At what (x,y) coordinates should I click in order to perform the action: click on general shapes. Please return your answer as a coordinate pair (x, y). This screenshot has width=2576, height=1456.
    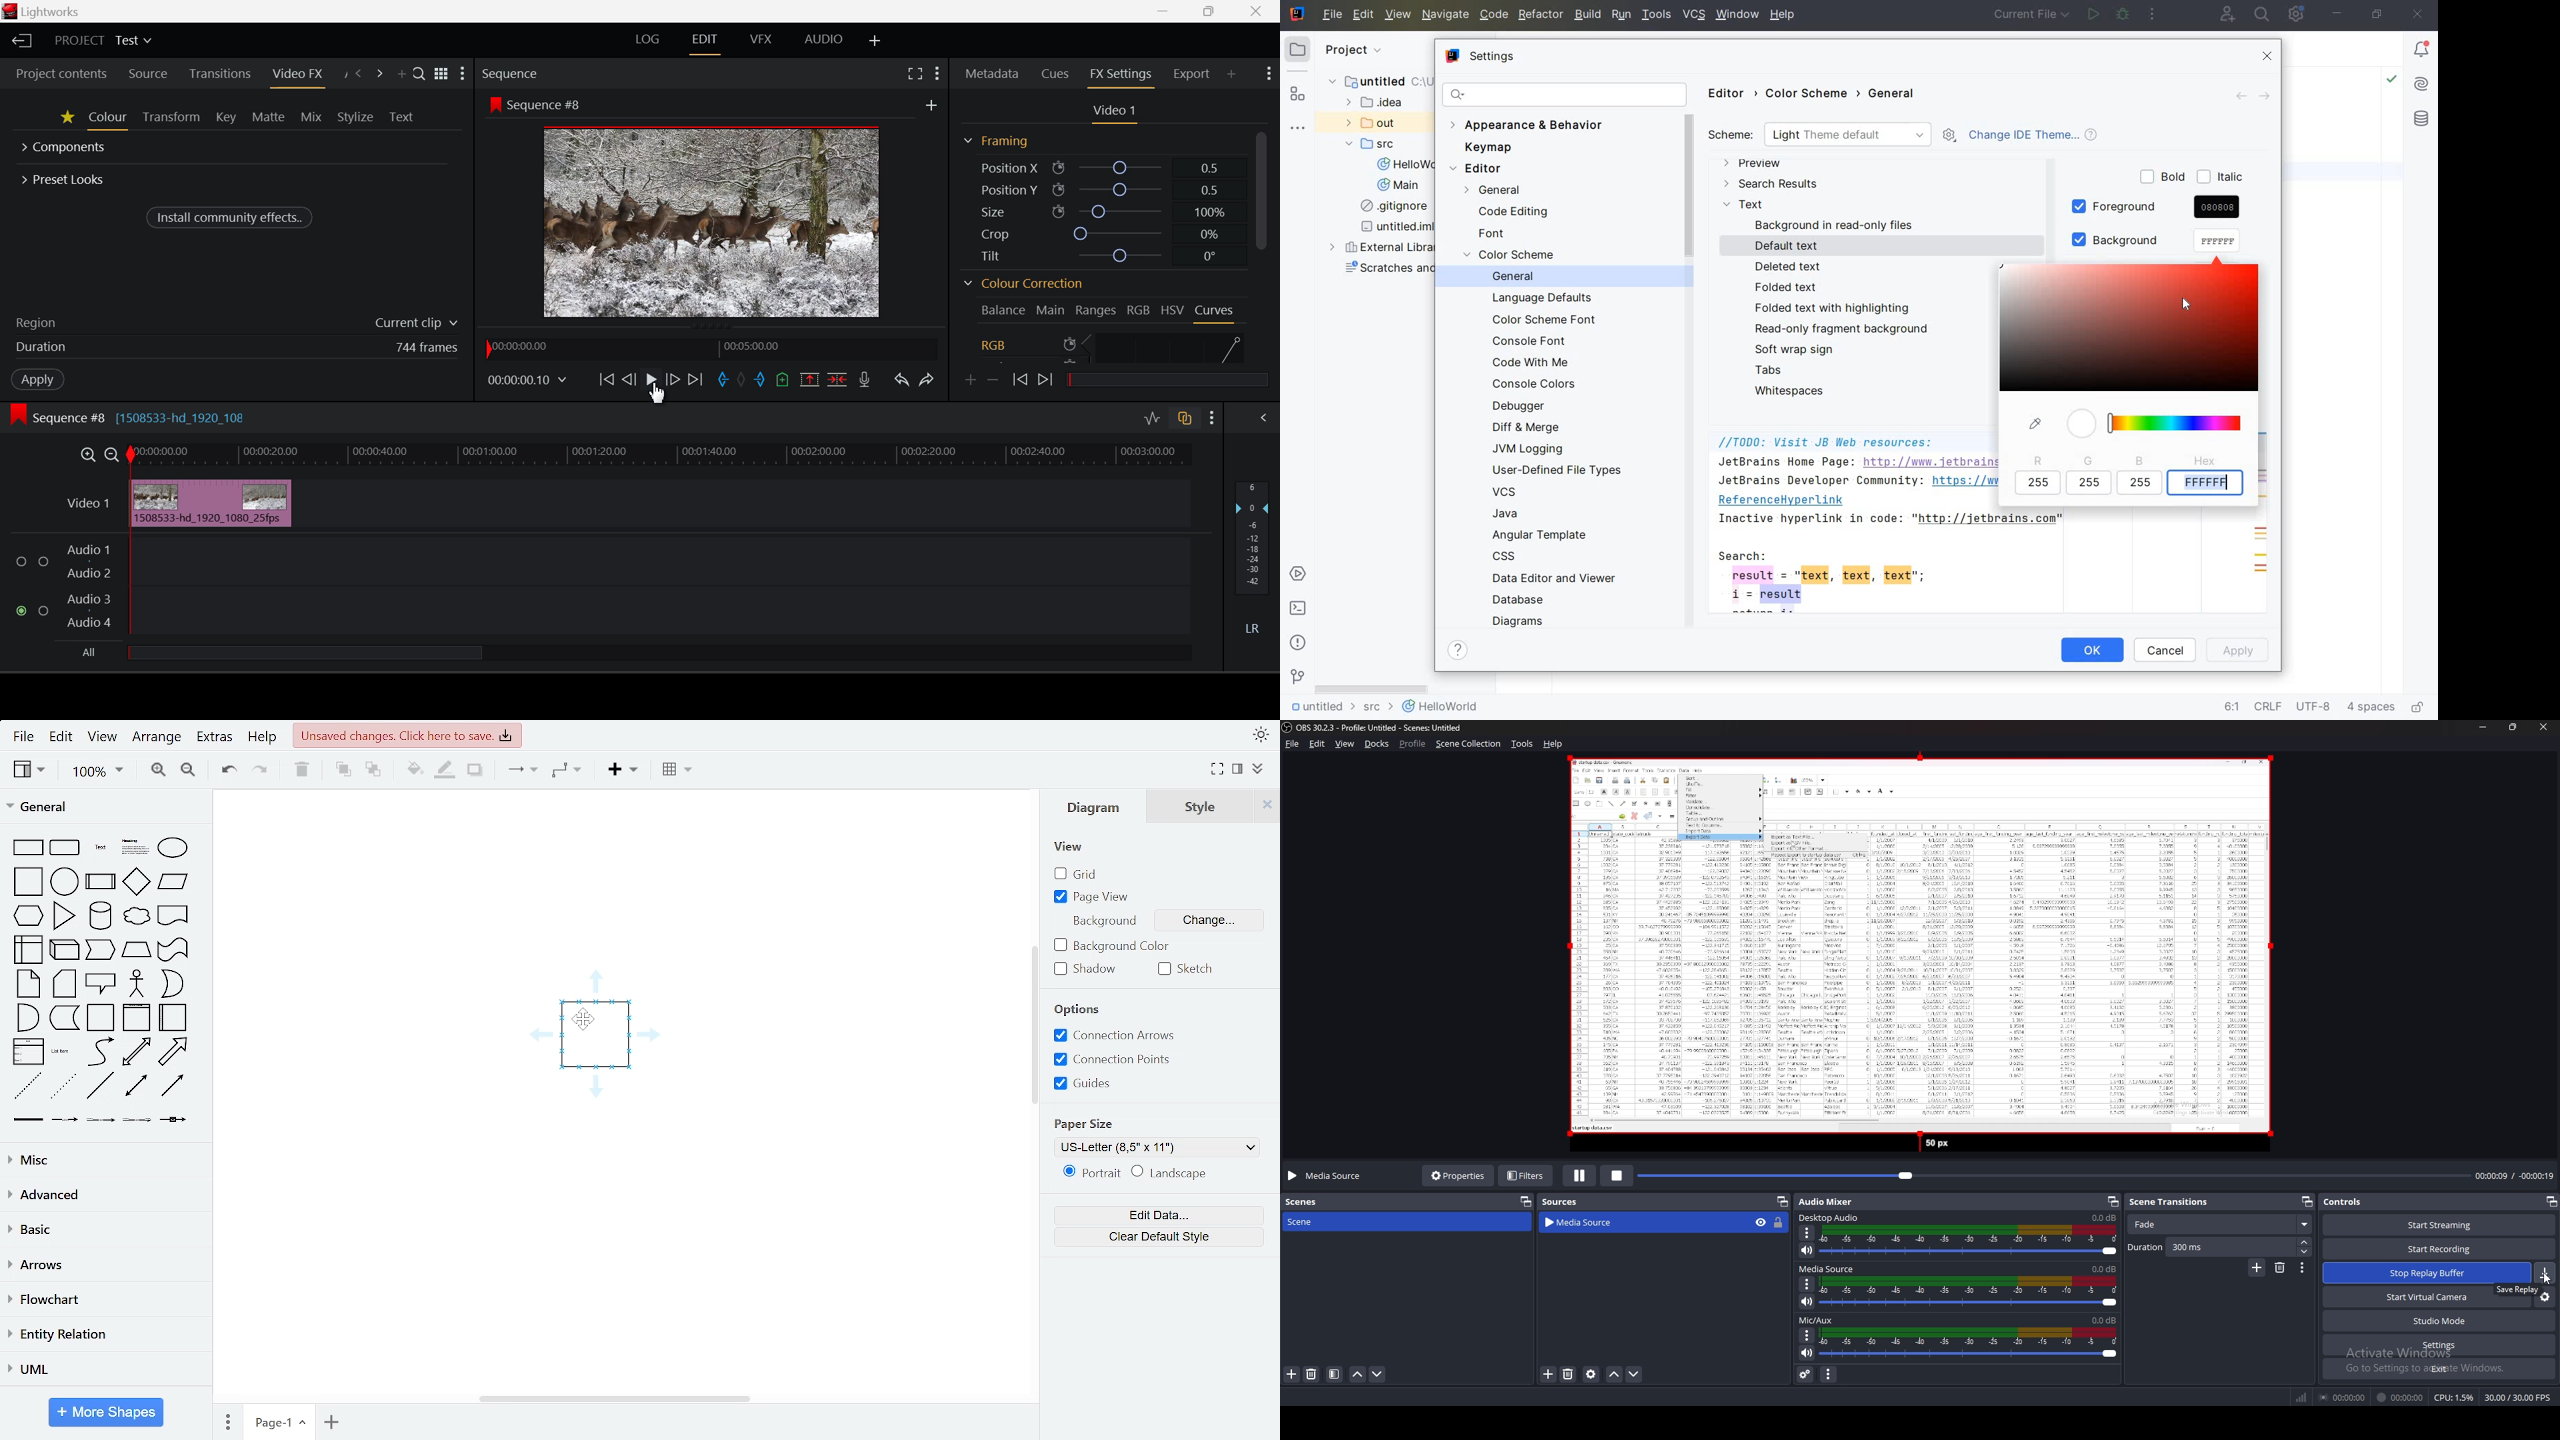
    Looking at the image, I should click on (62, 950).